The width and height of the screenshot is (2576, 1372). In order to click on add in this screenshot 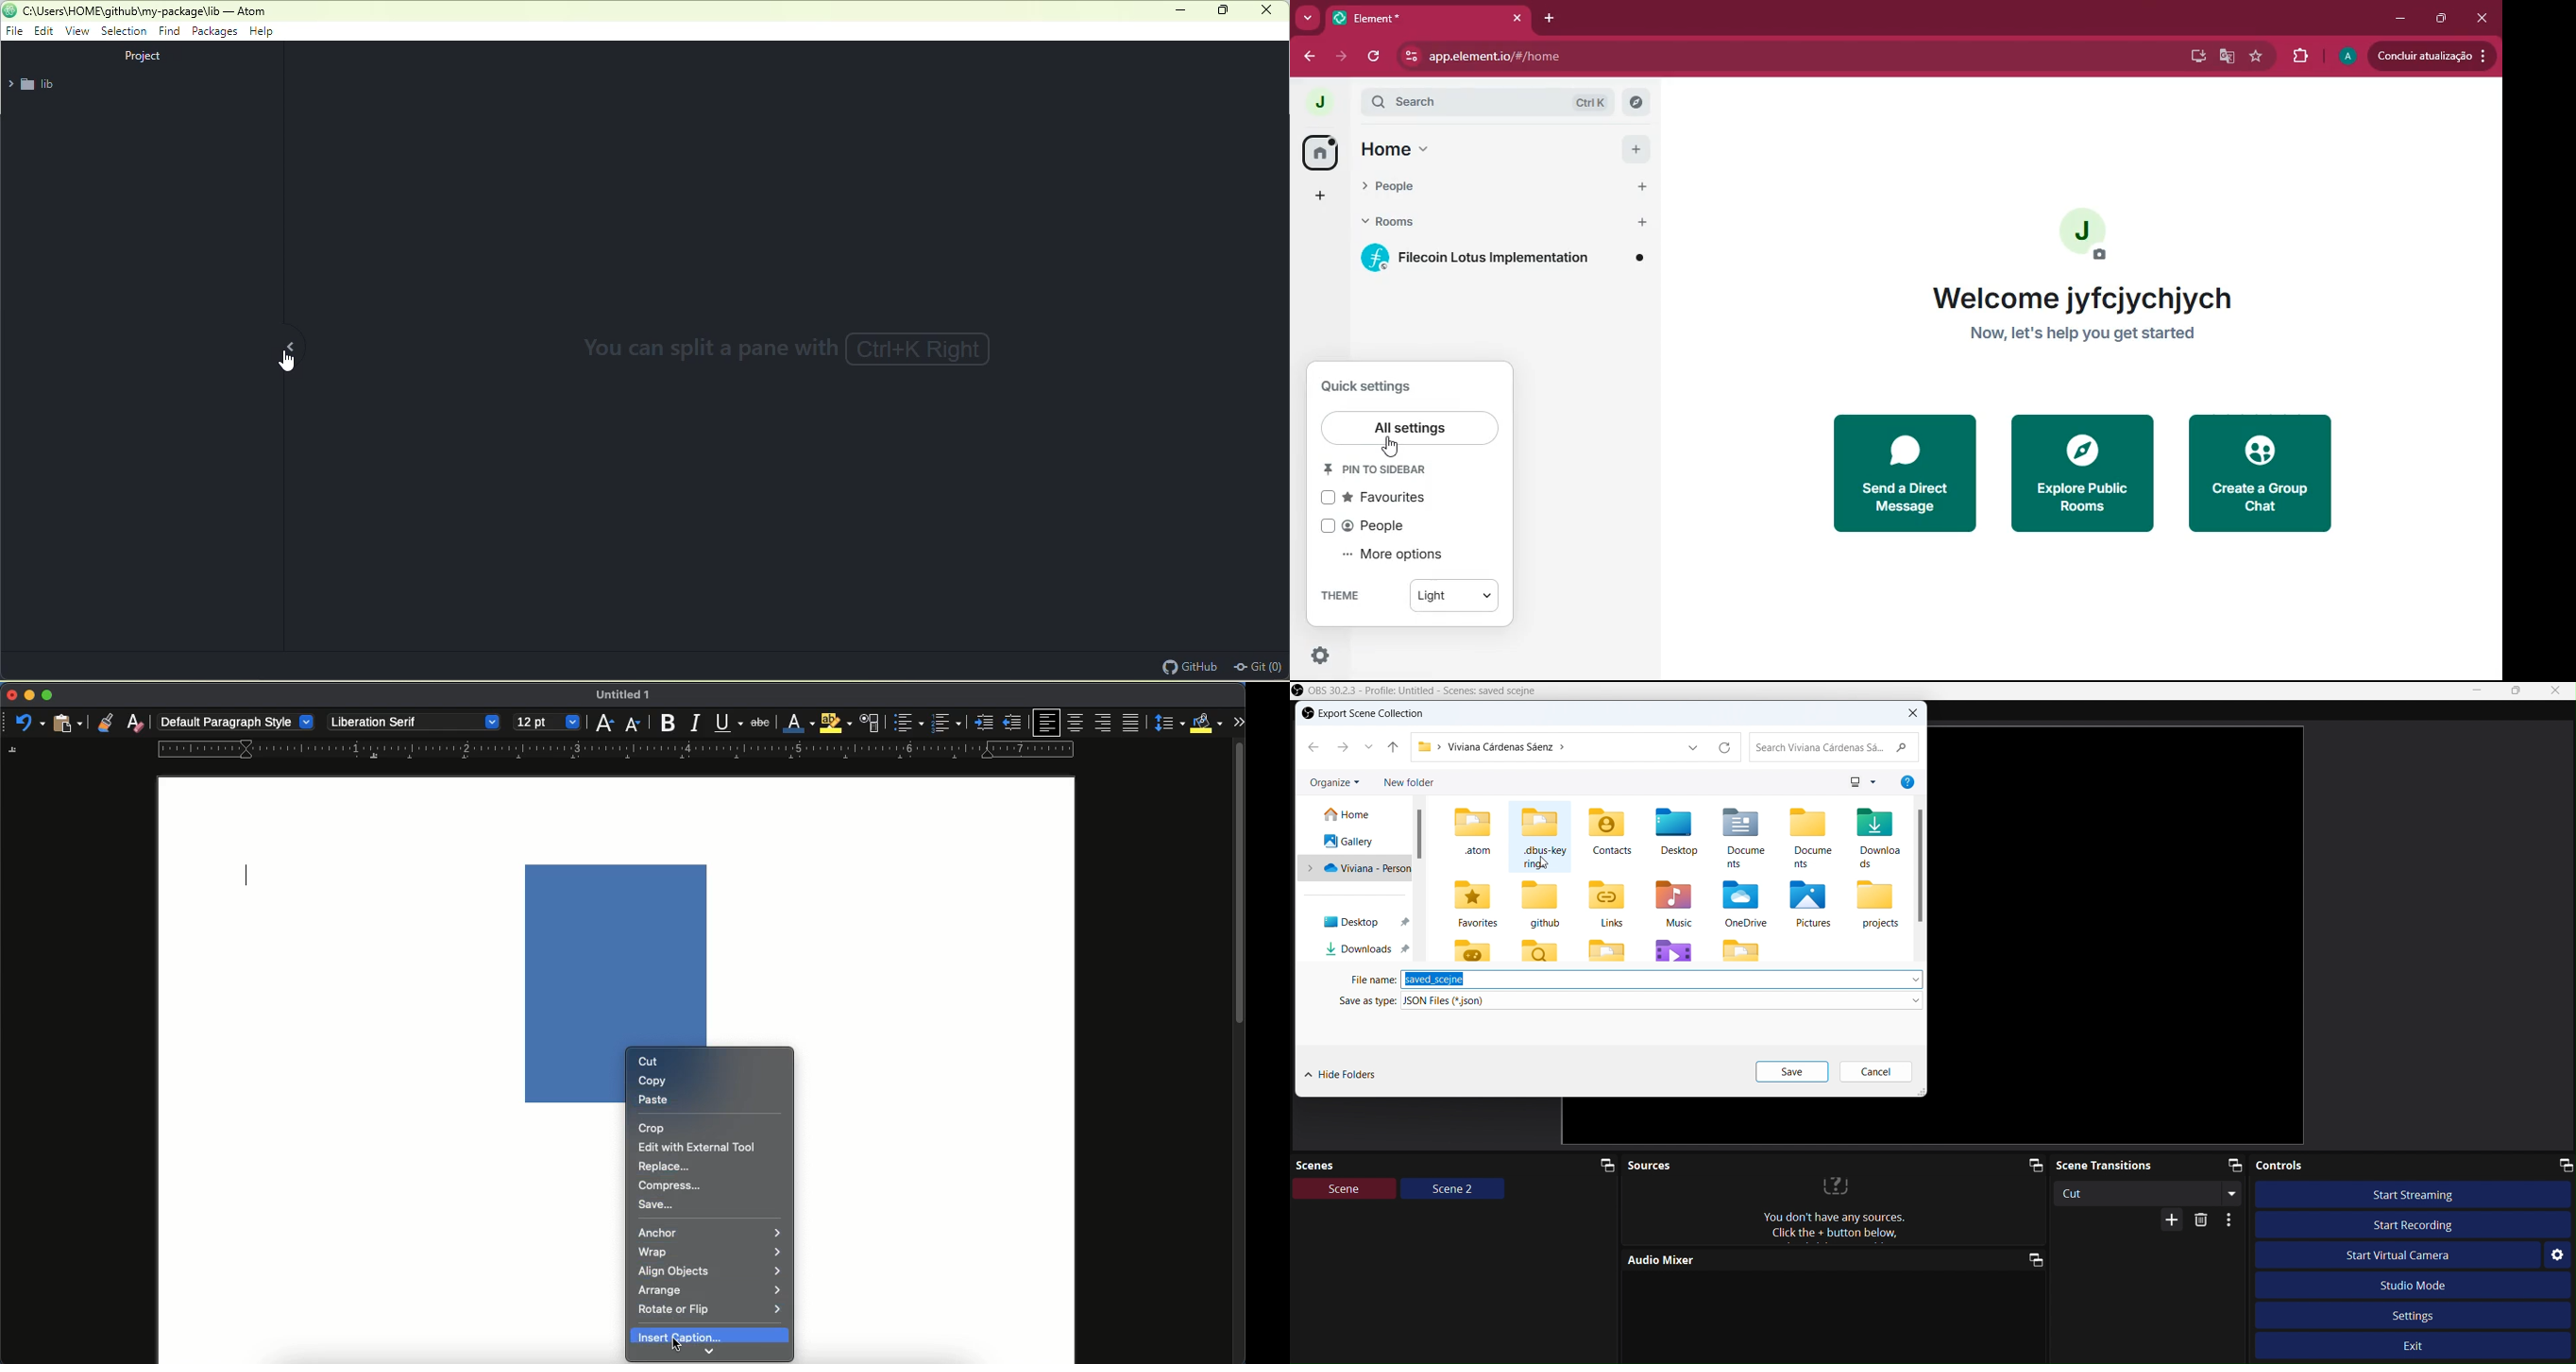, I will do `click(1323, 196)`.